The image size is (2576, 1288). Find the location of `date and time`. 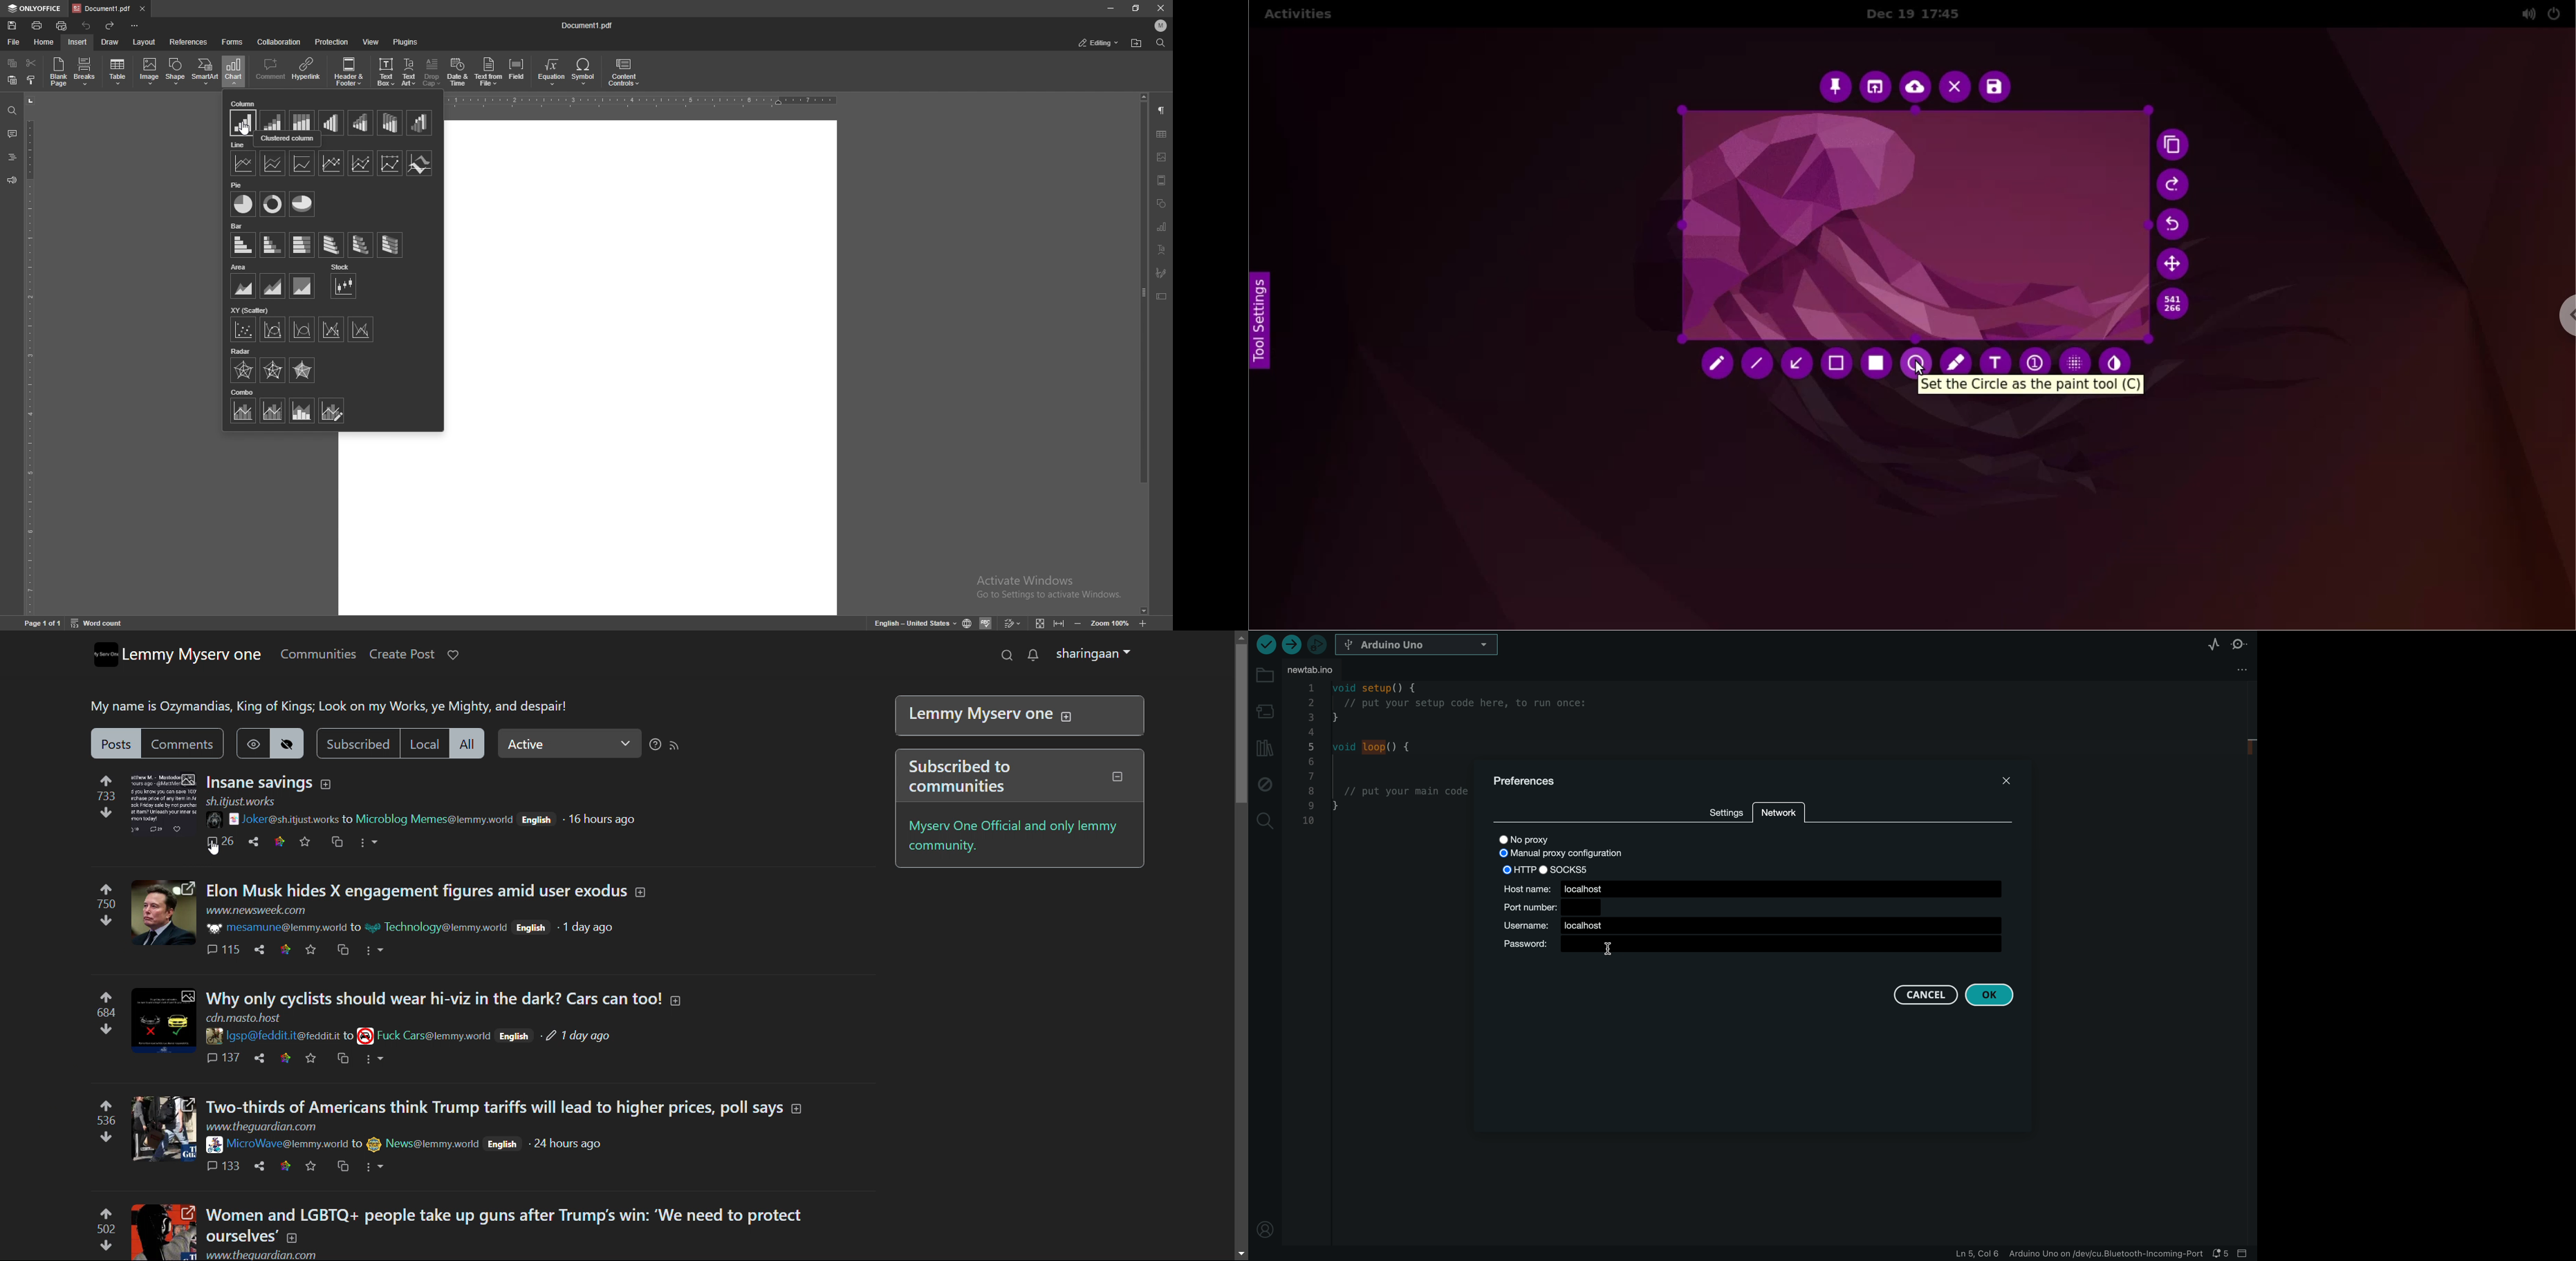

date and time is located at coordinates (457, 73).